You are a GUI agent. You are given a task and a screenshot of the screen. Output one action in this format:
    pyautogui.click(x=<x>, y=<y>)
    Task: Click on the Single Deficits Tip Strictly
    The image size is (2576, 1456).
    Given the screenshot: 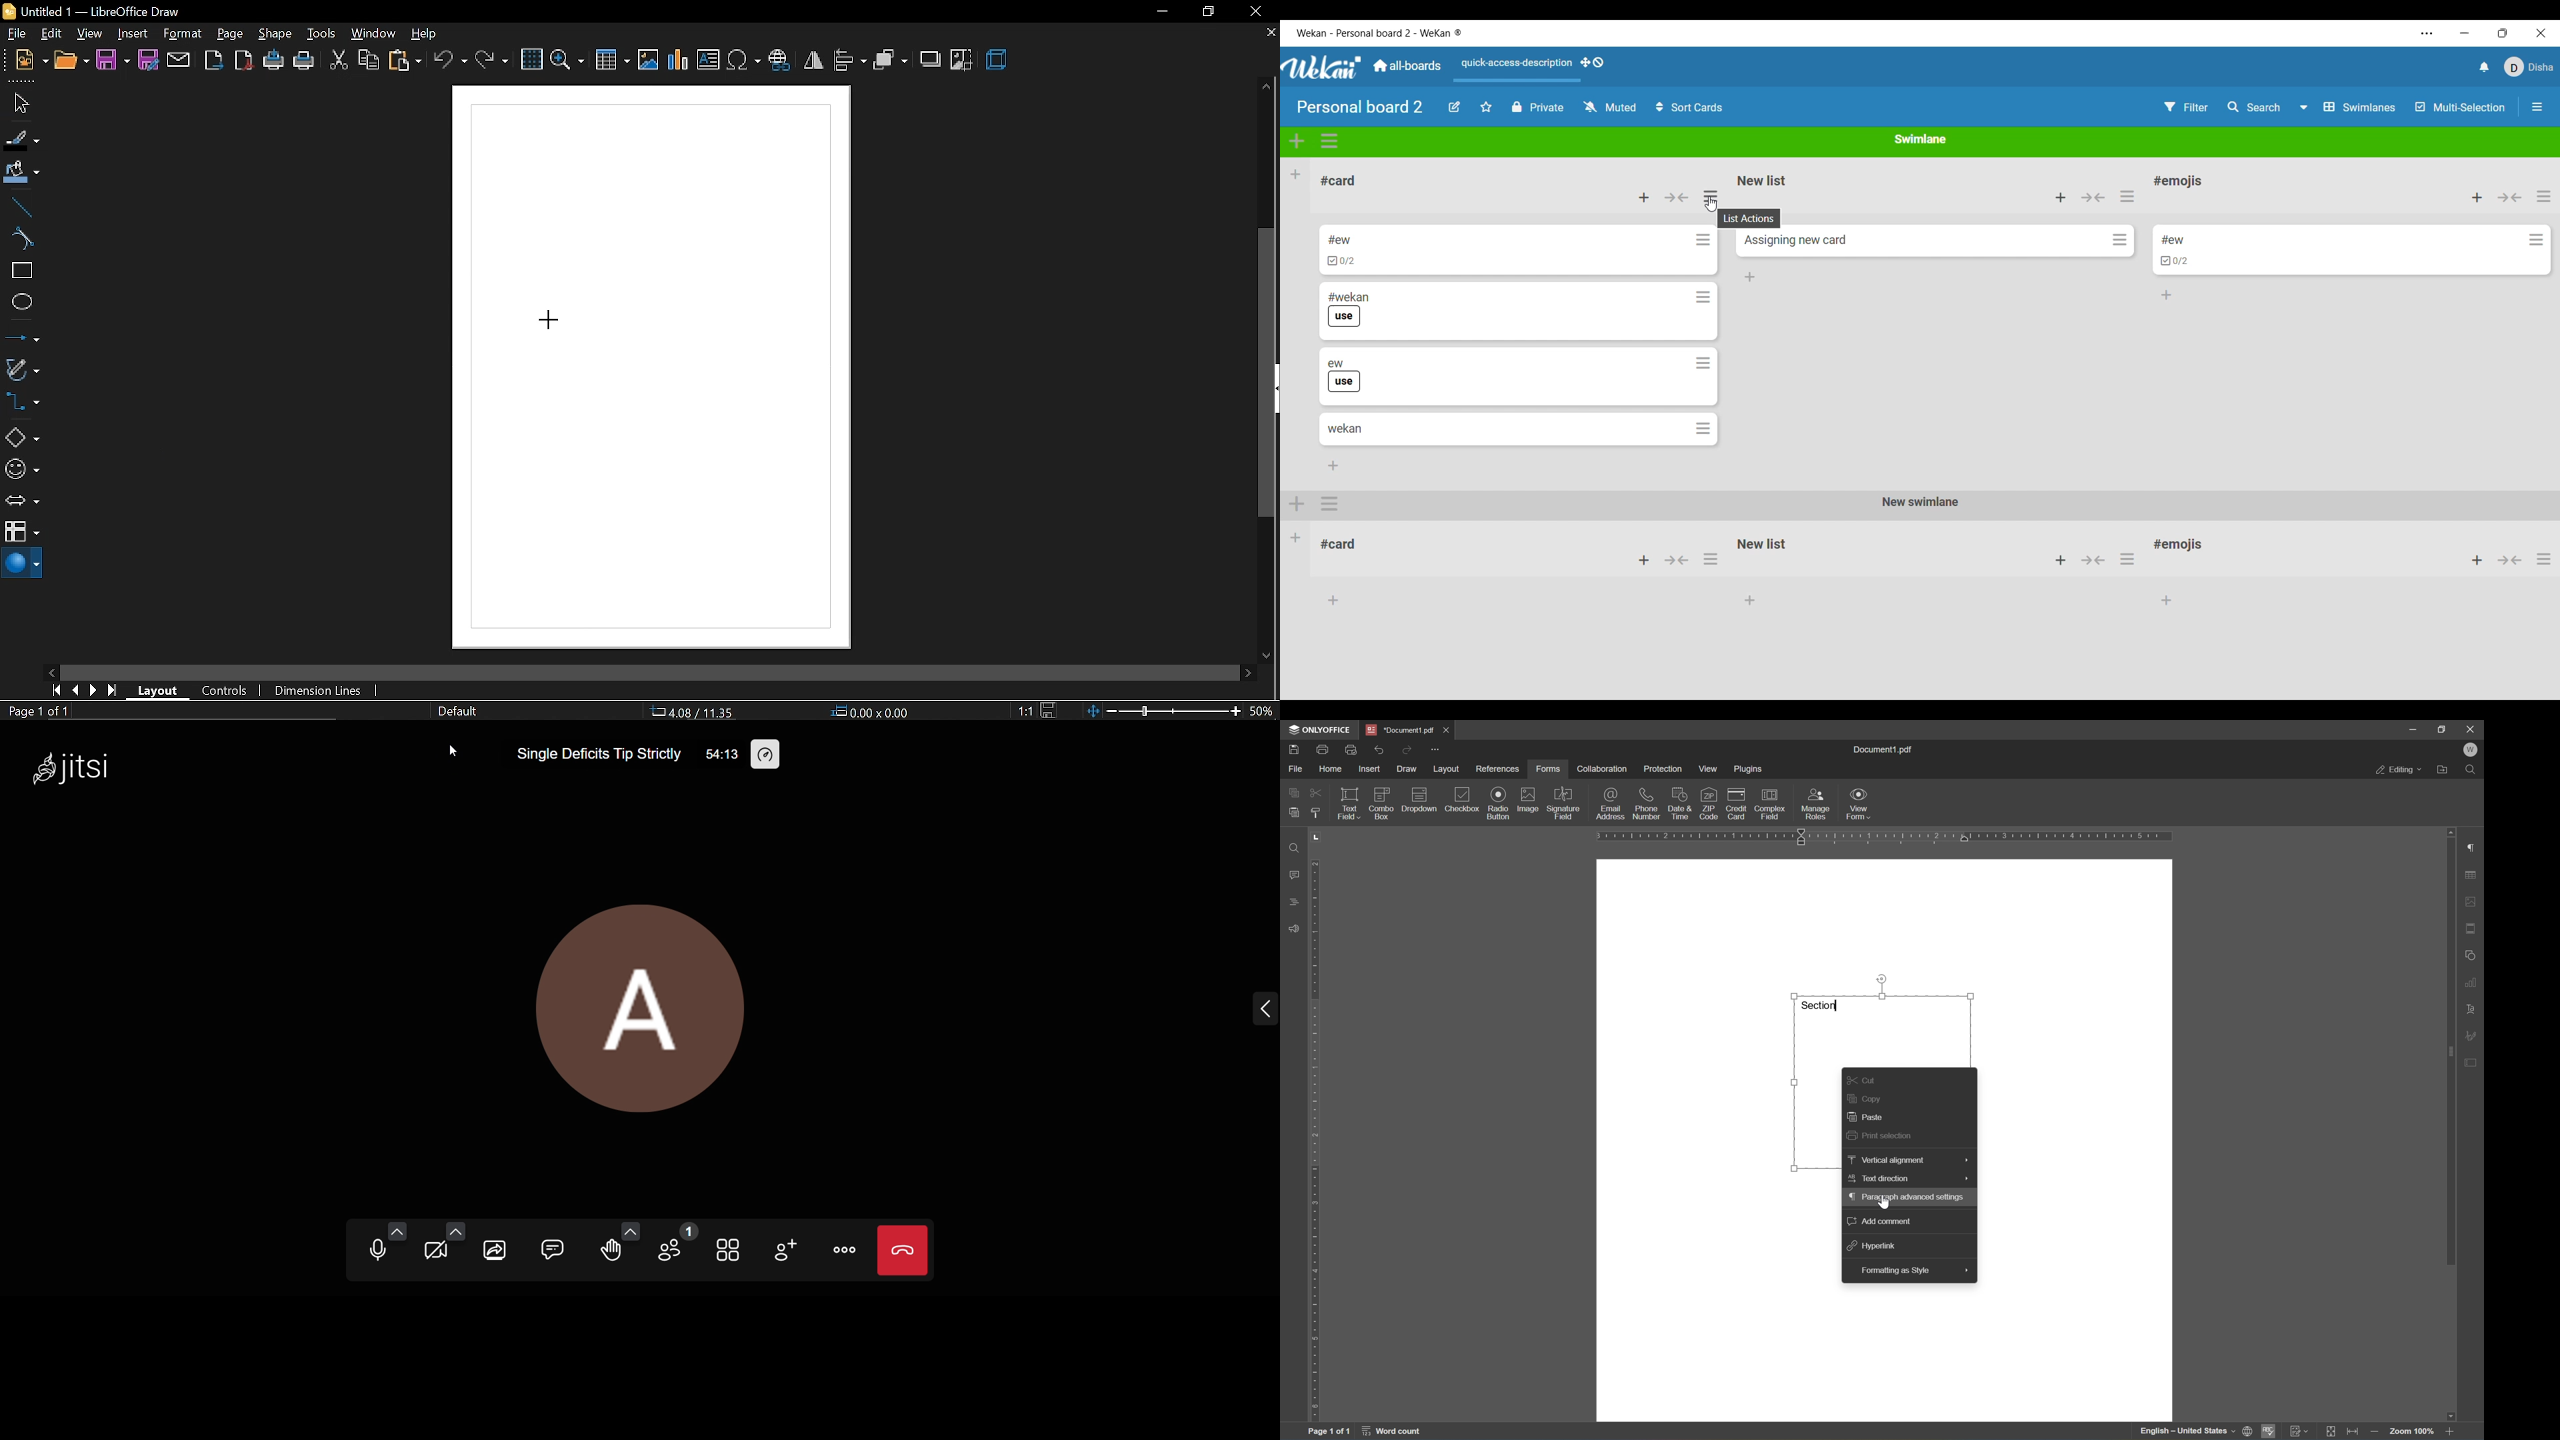 What is the action you would take?
    pyautogui.click(x=599, y=755)
    